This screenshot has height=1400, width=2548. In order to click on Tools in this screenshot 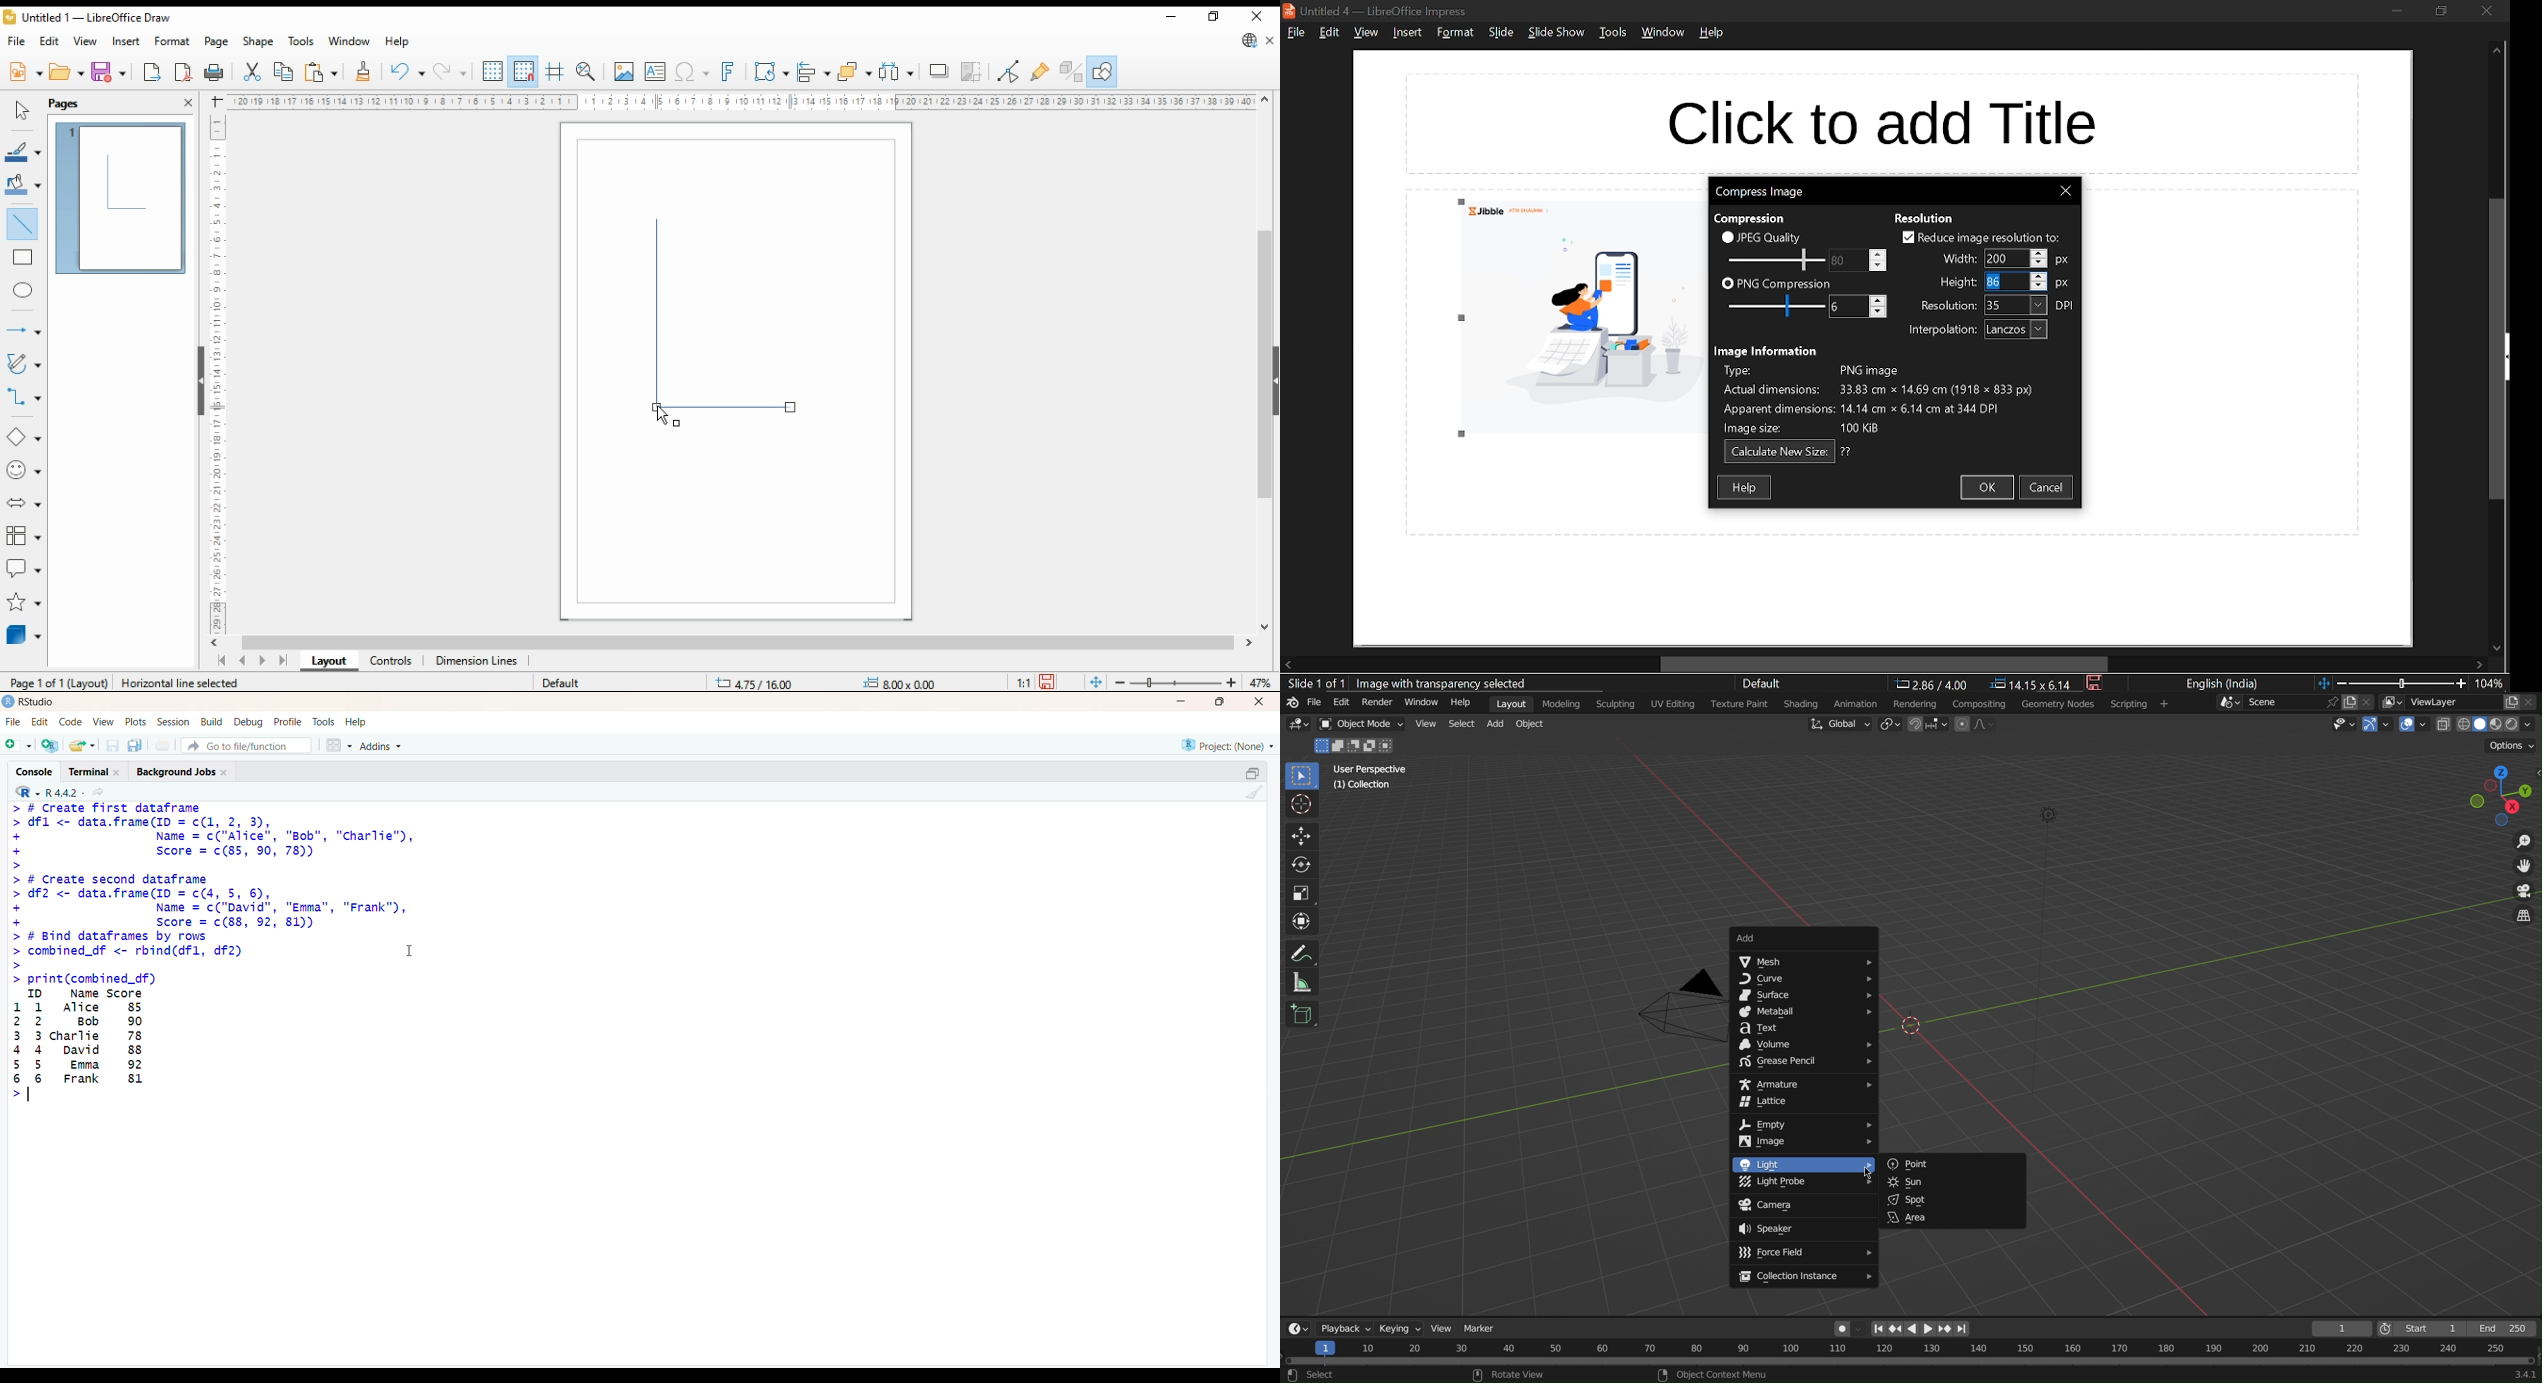, I will do `click(323, 721)`.